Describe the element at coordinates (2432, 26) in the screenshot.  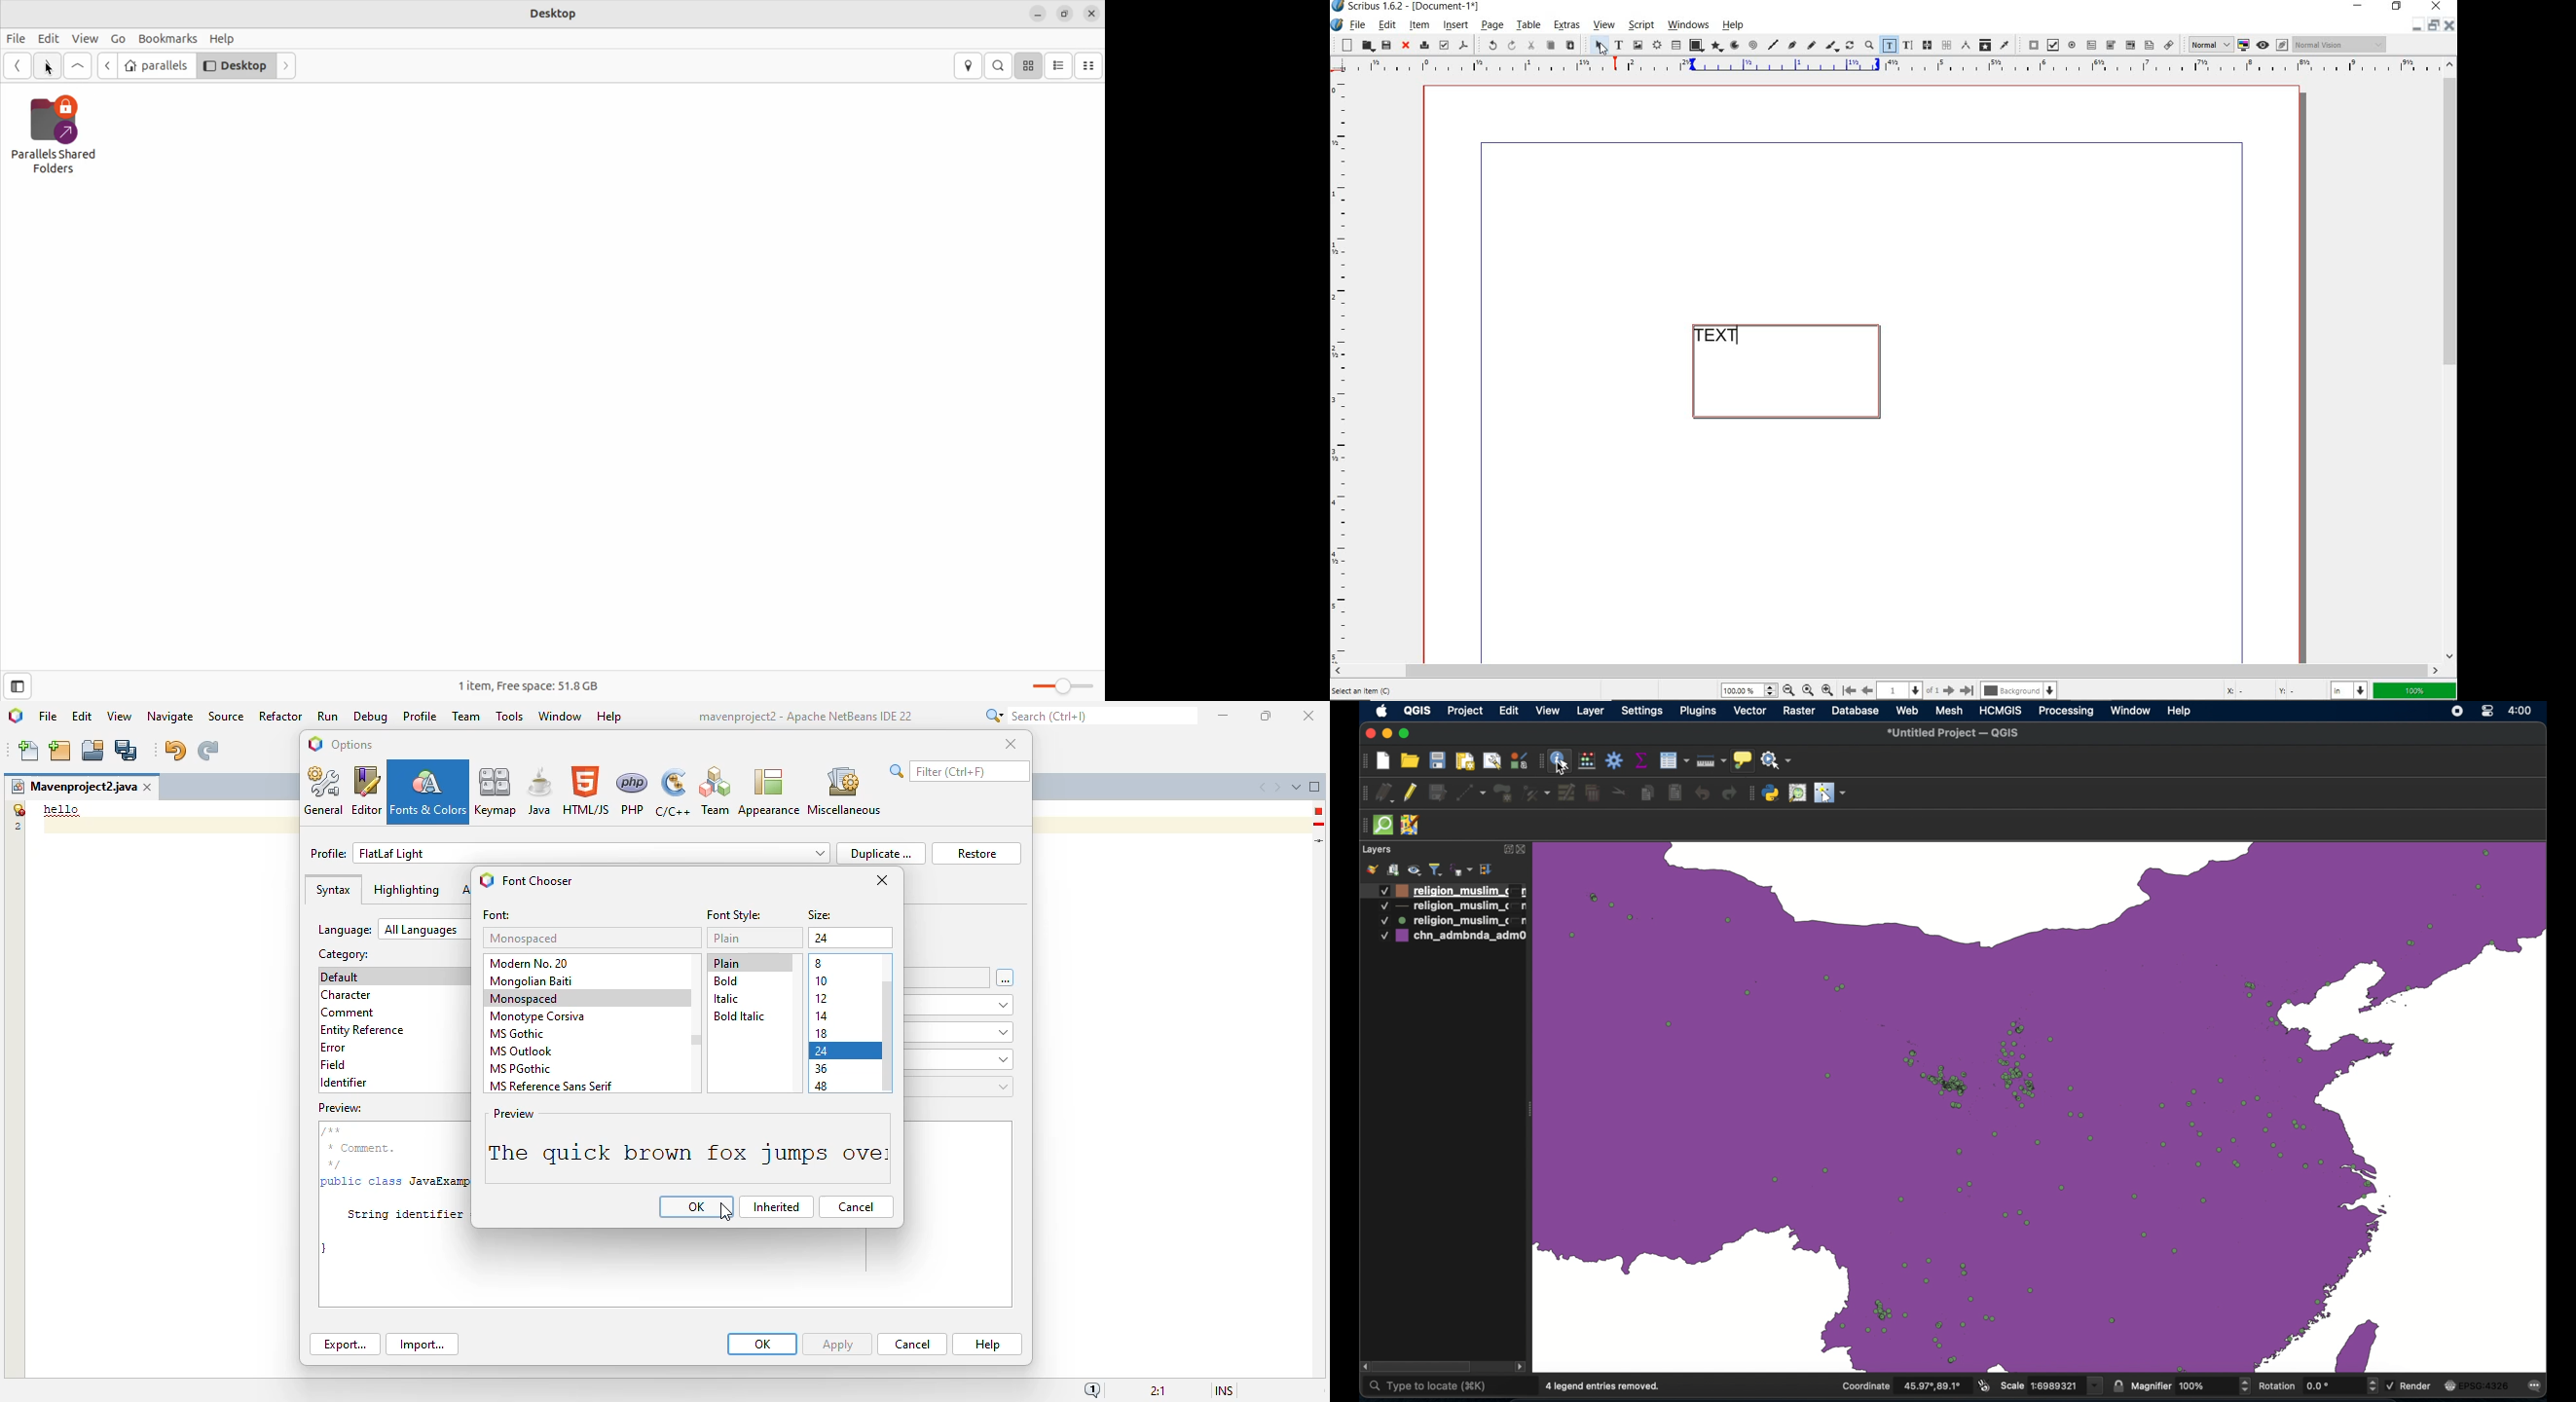
I see `minimize` at that location.